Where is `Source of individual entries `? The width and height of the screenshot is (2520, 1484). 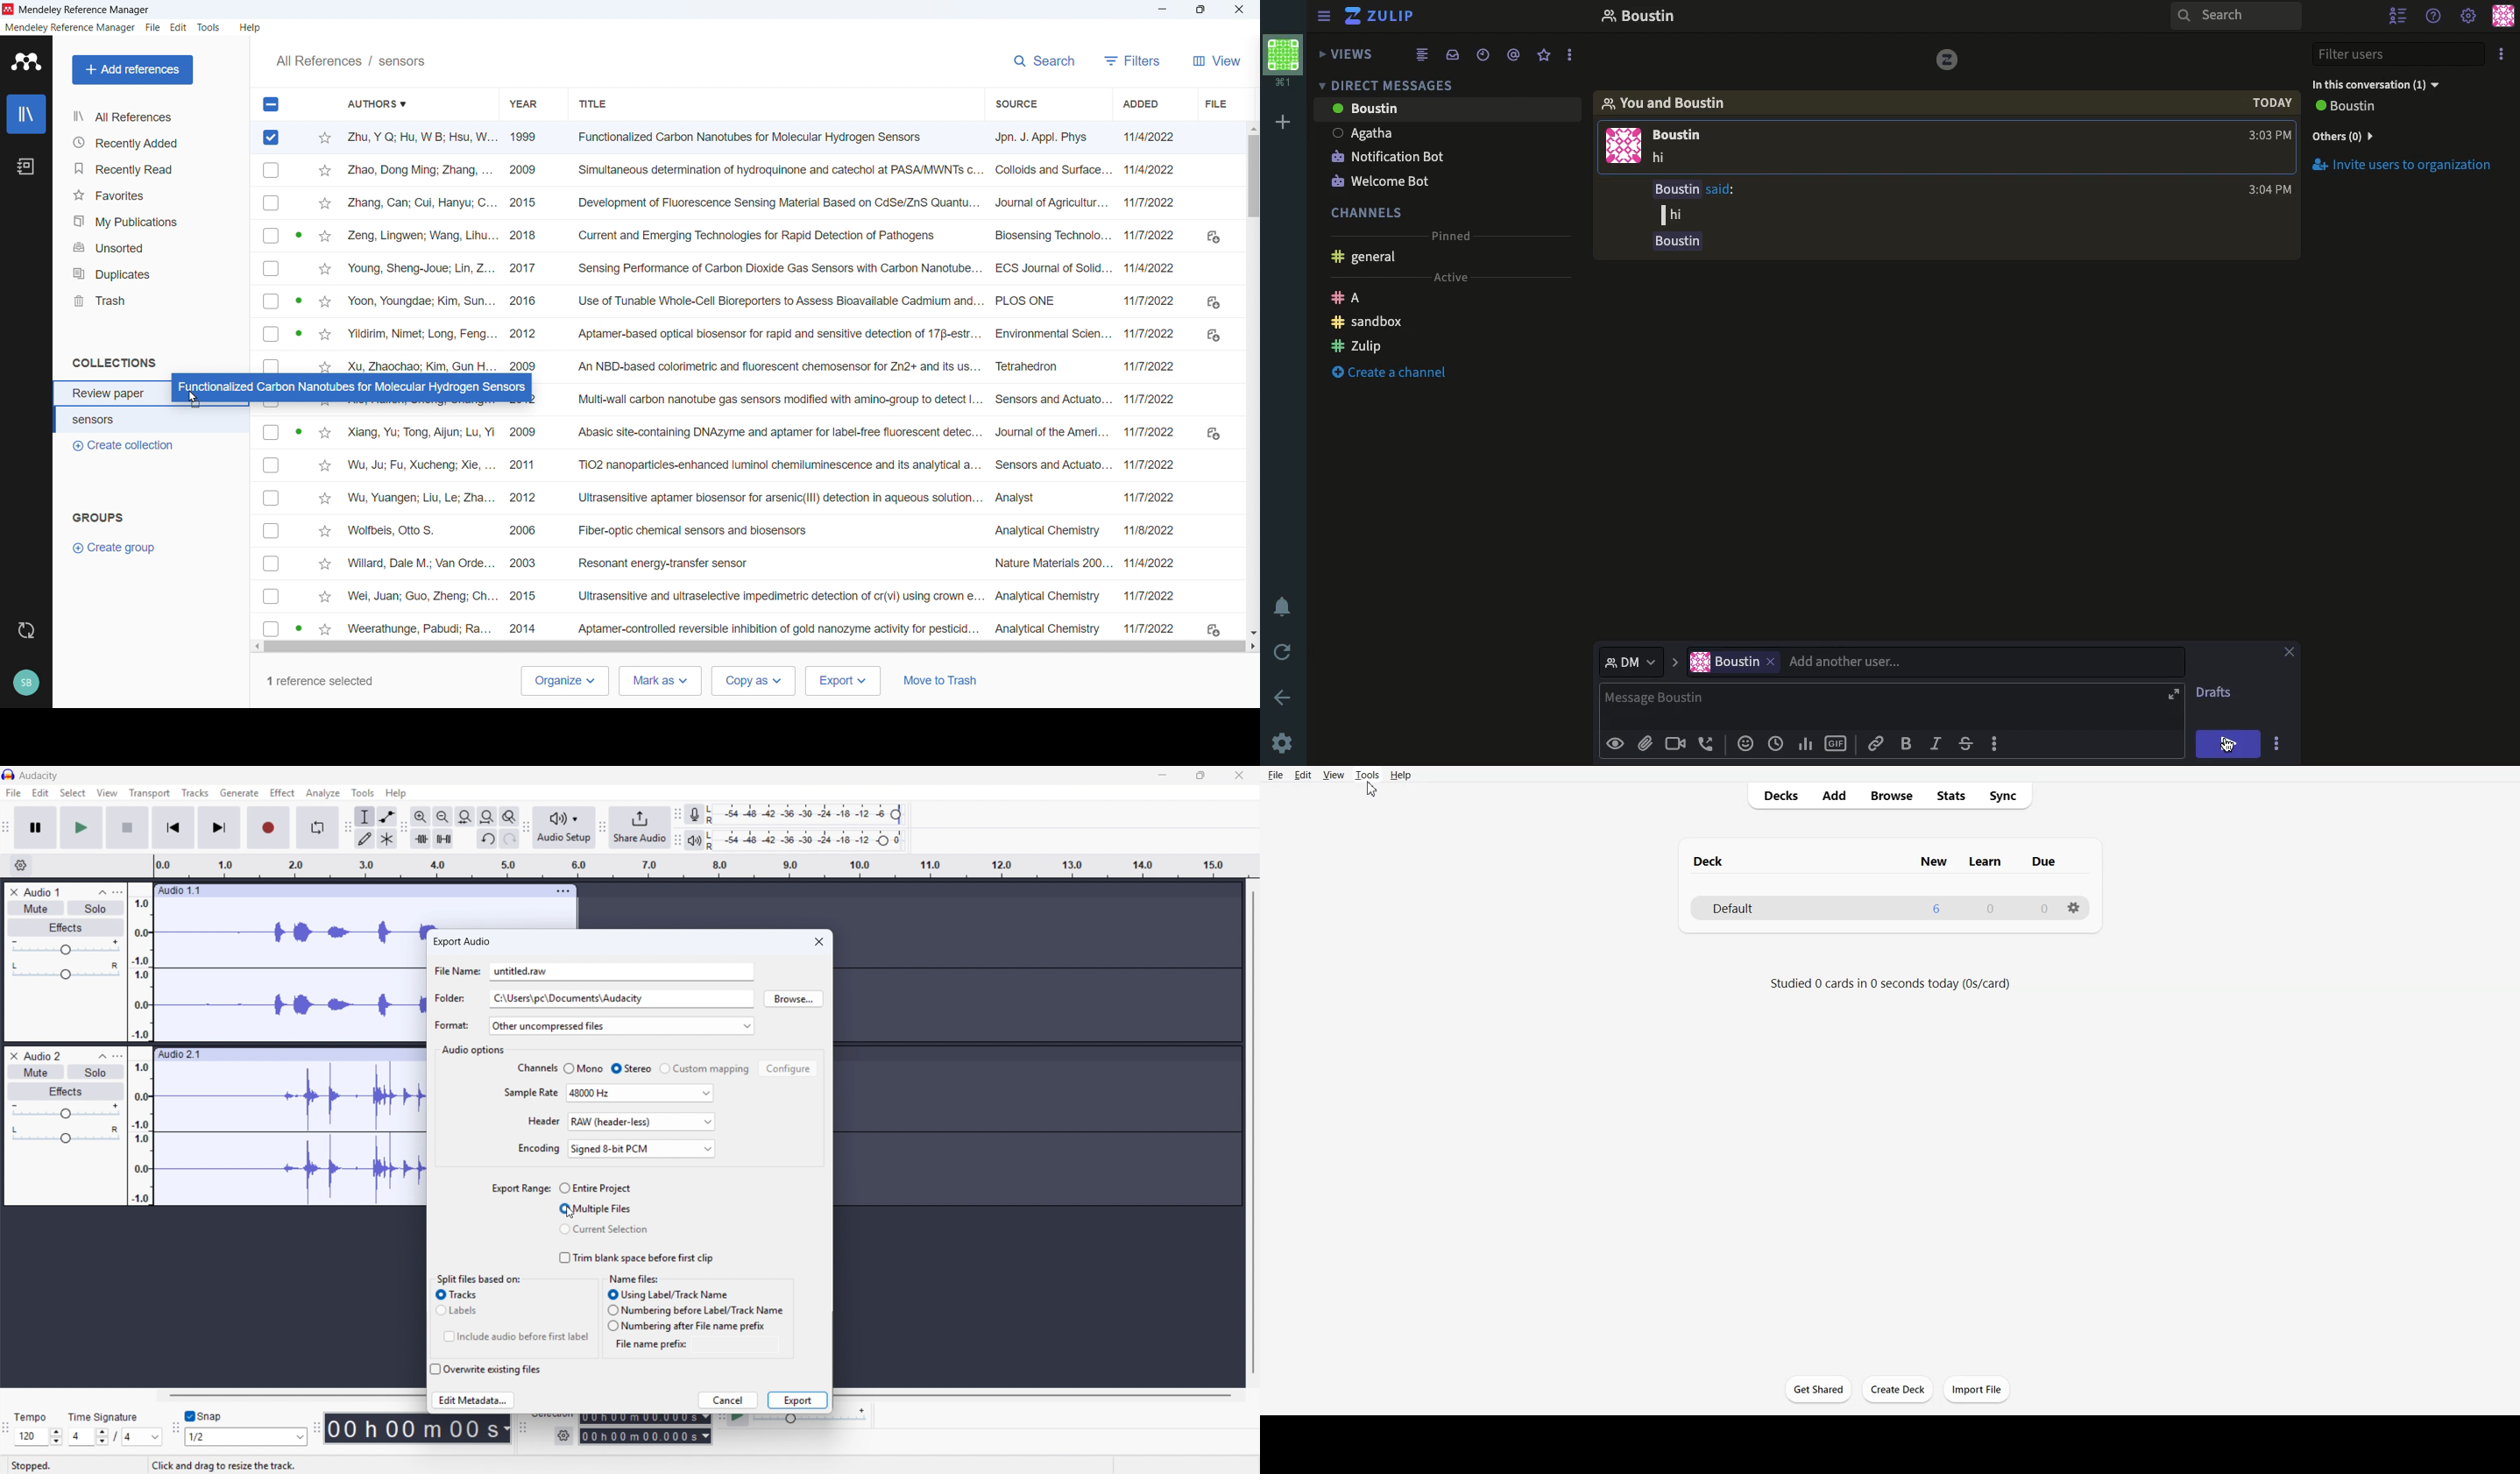
Source of individual entries  is located at coordinates (1051, 383).